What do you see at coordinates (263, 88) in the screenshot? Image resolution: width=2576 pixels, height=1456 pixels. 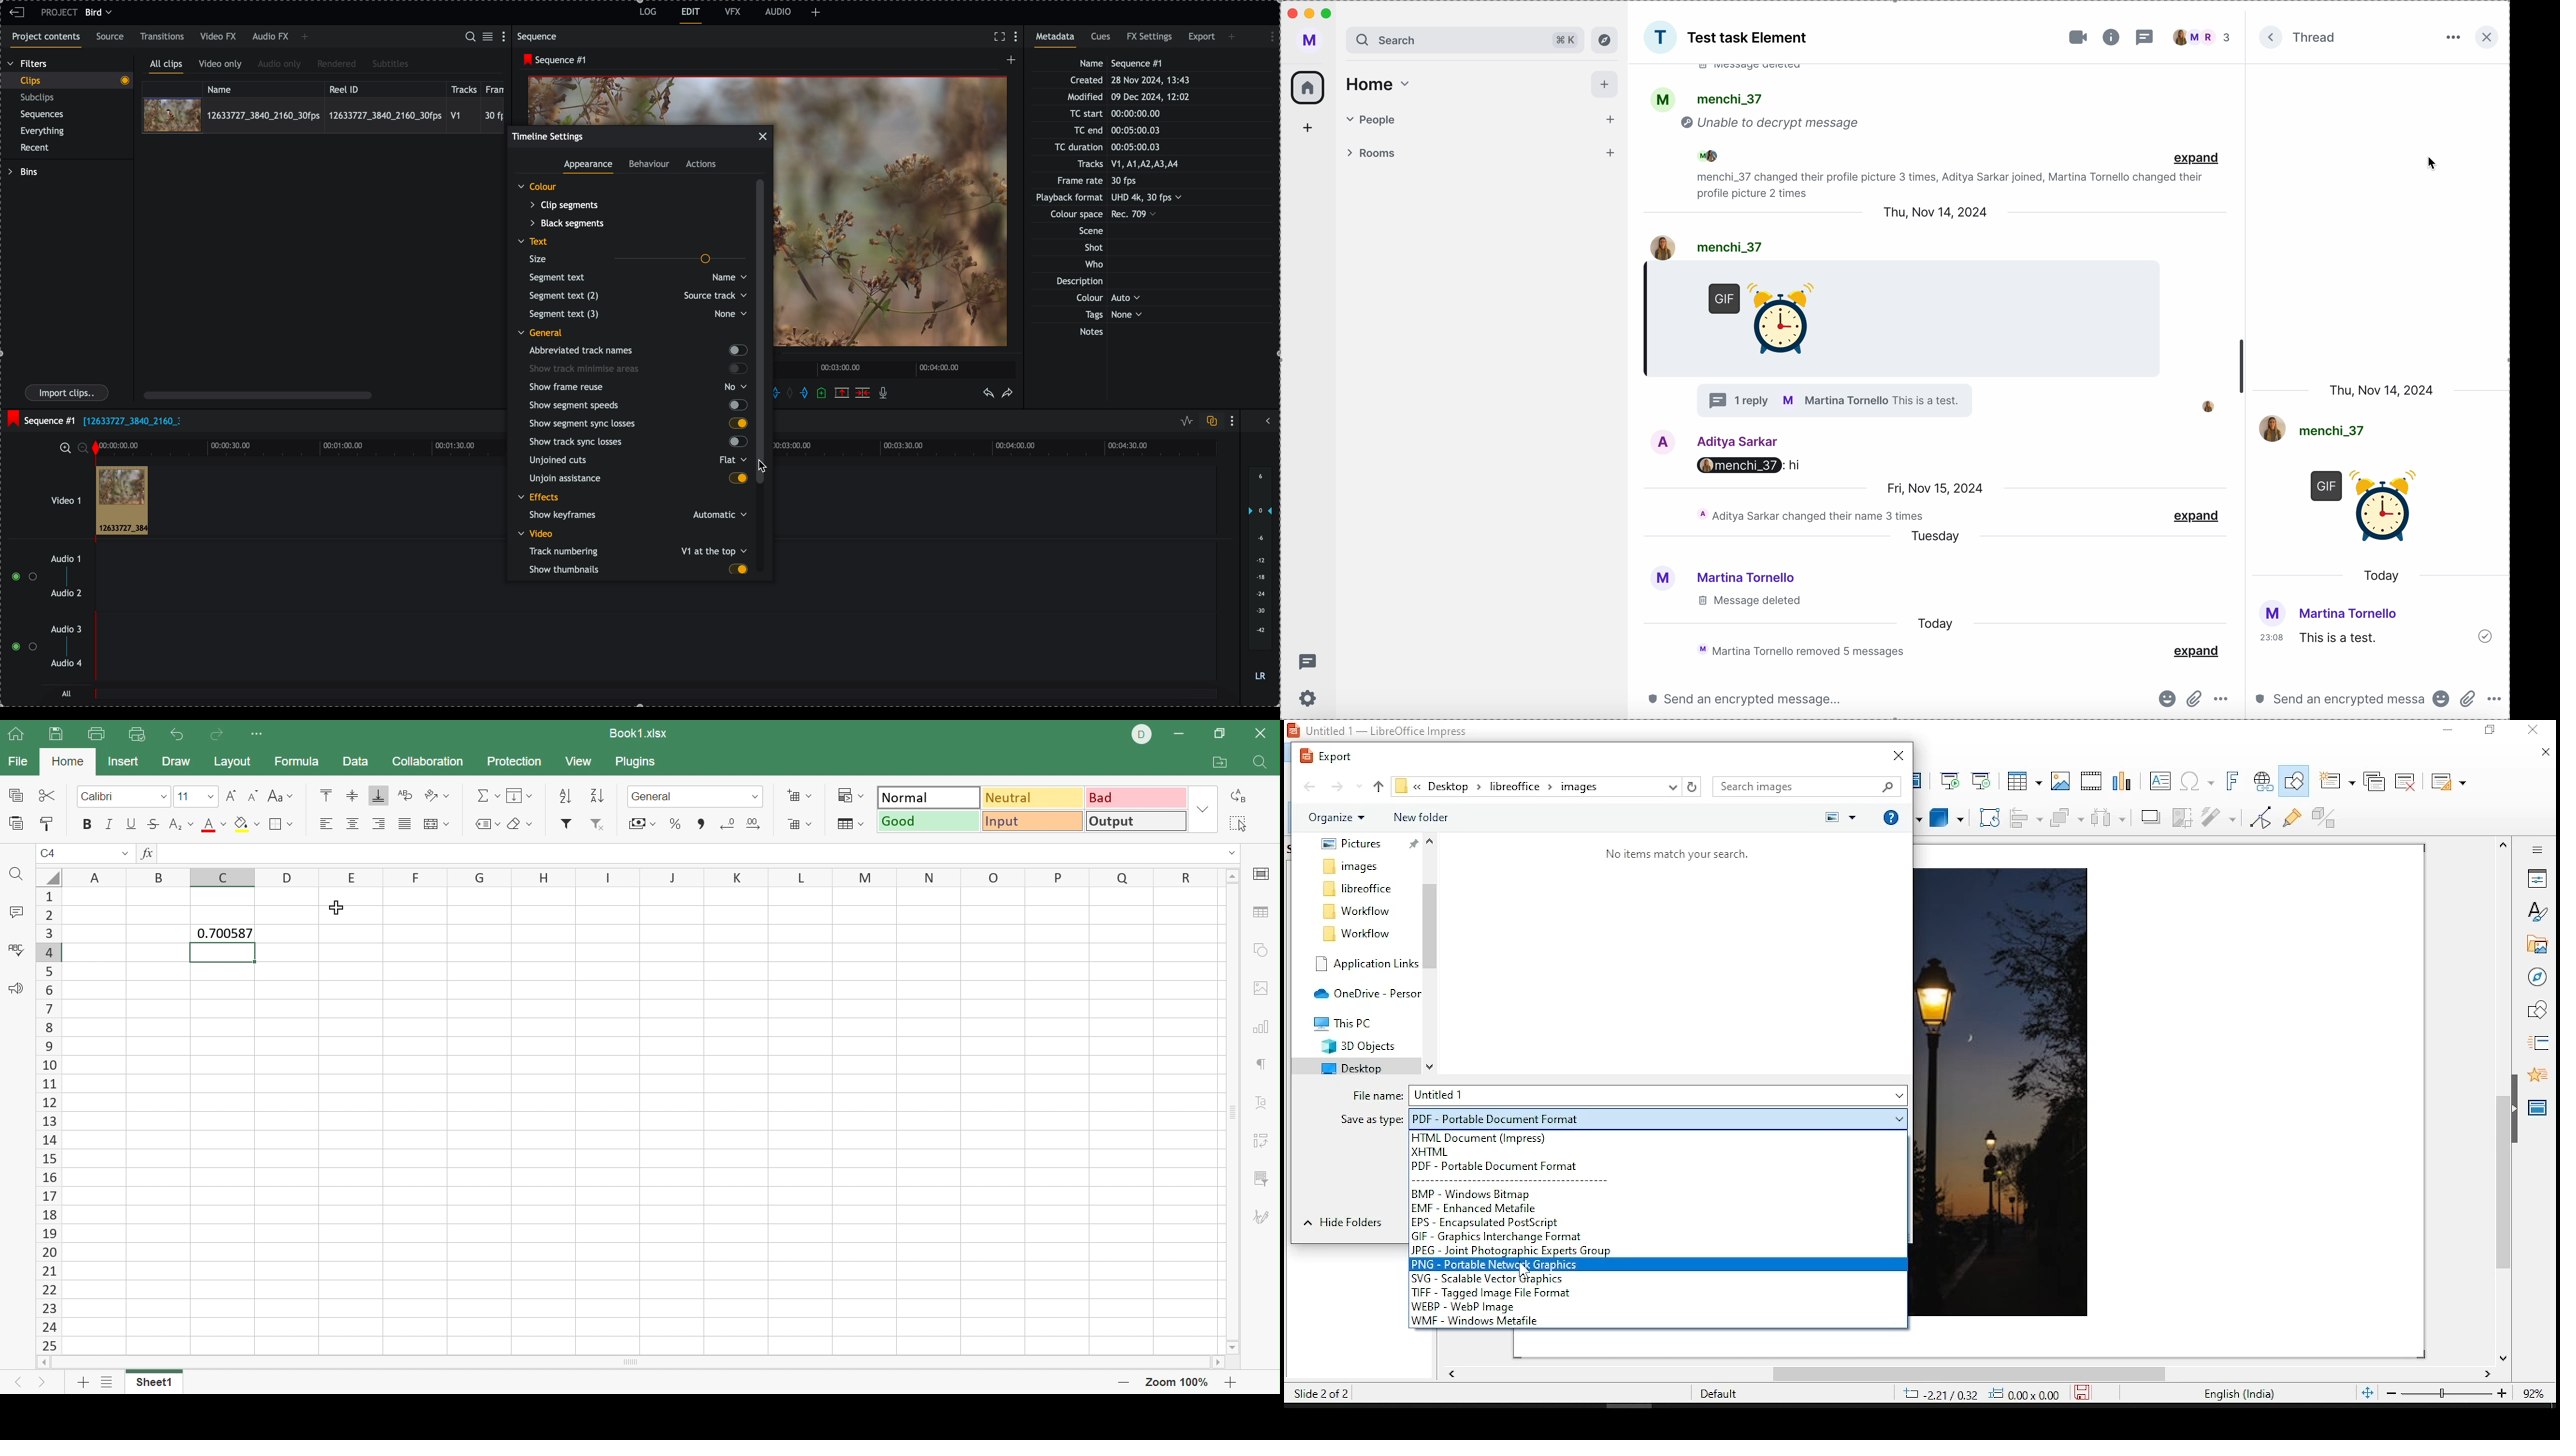 I see `name` at bounding box center [263, 88].